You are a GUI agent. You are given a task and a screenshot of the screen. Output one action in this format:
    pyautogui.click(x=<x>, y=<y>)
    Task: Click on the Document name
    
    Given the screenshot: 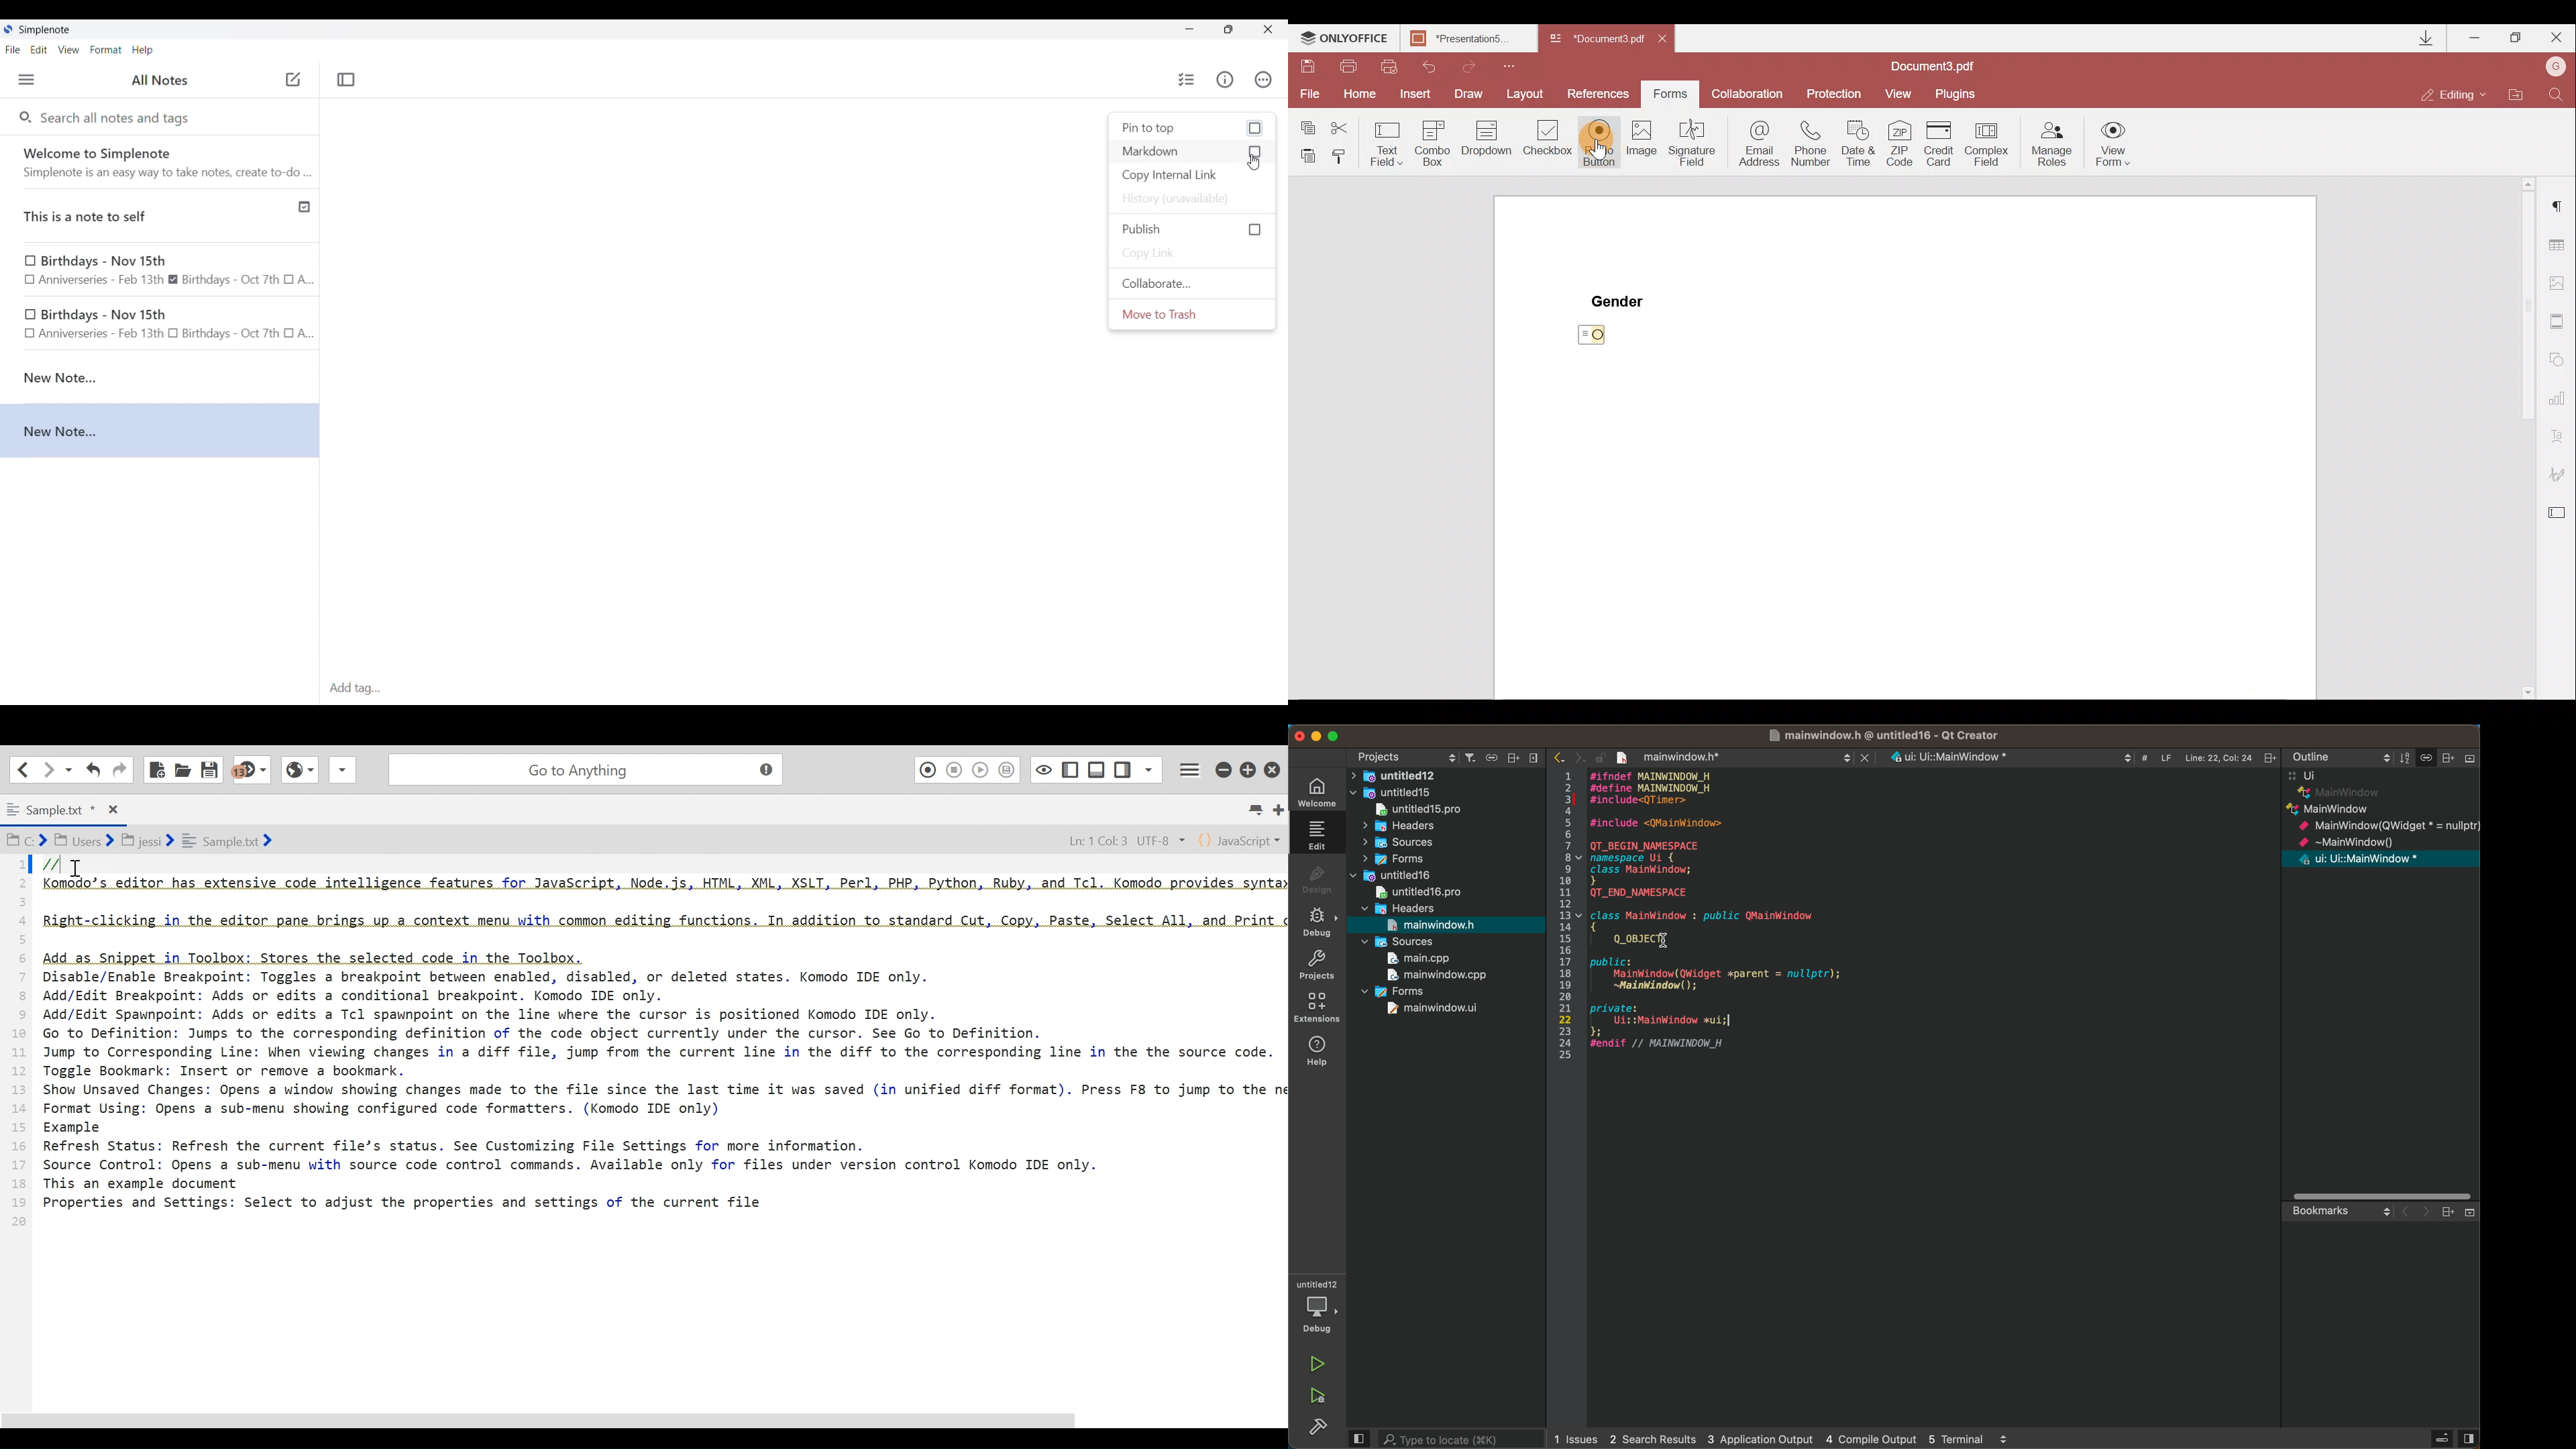 What is the action you would take?
    pyautogui.click(x=1599, y=39)
    